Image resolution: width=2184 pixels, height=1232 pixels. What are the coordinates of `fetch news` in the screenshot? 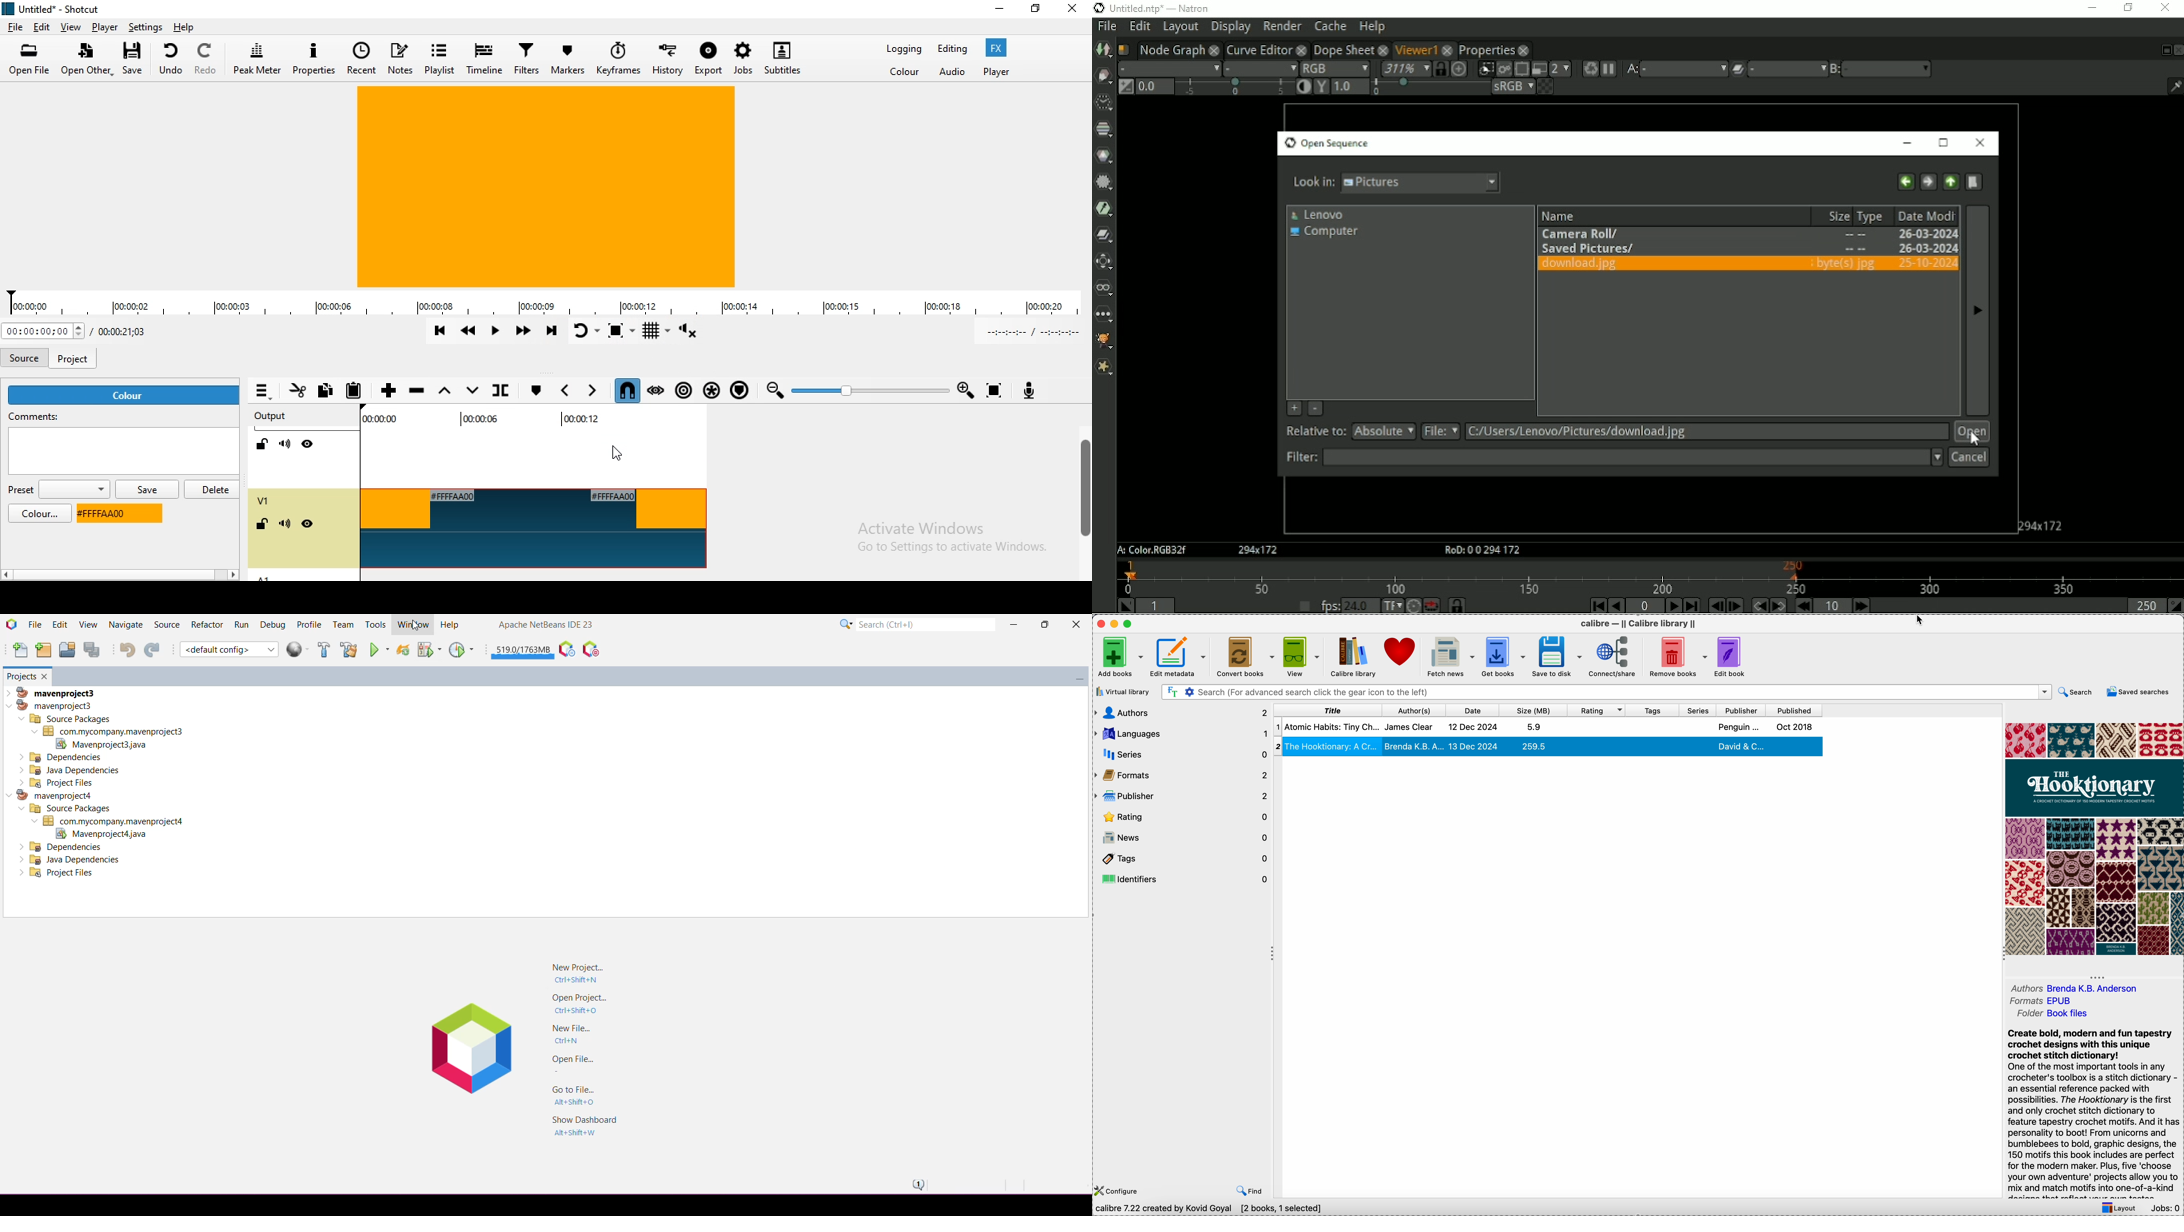 It's located at (1451, 655).